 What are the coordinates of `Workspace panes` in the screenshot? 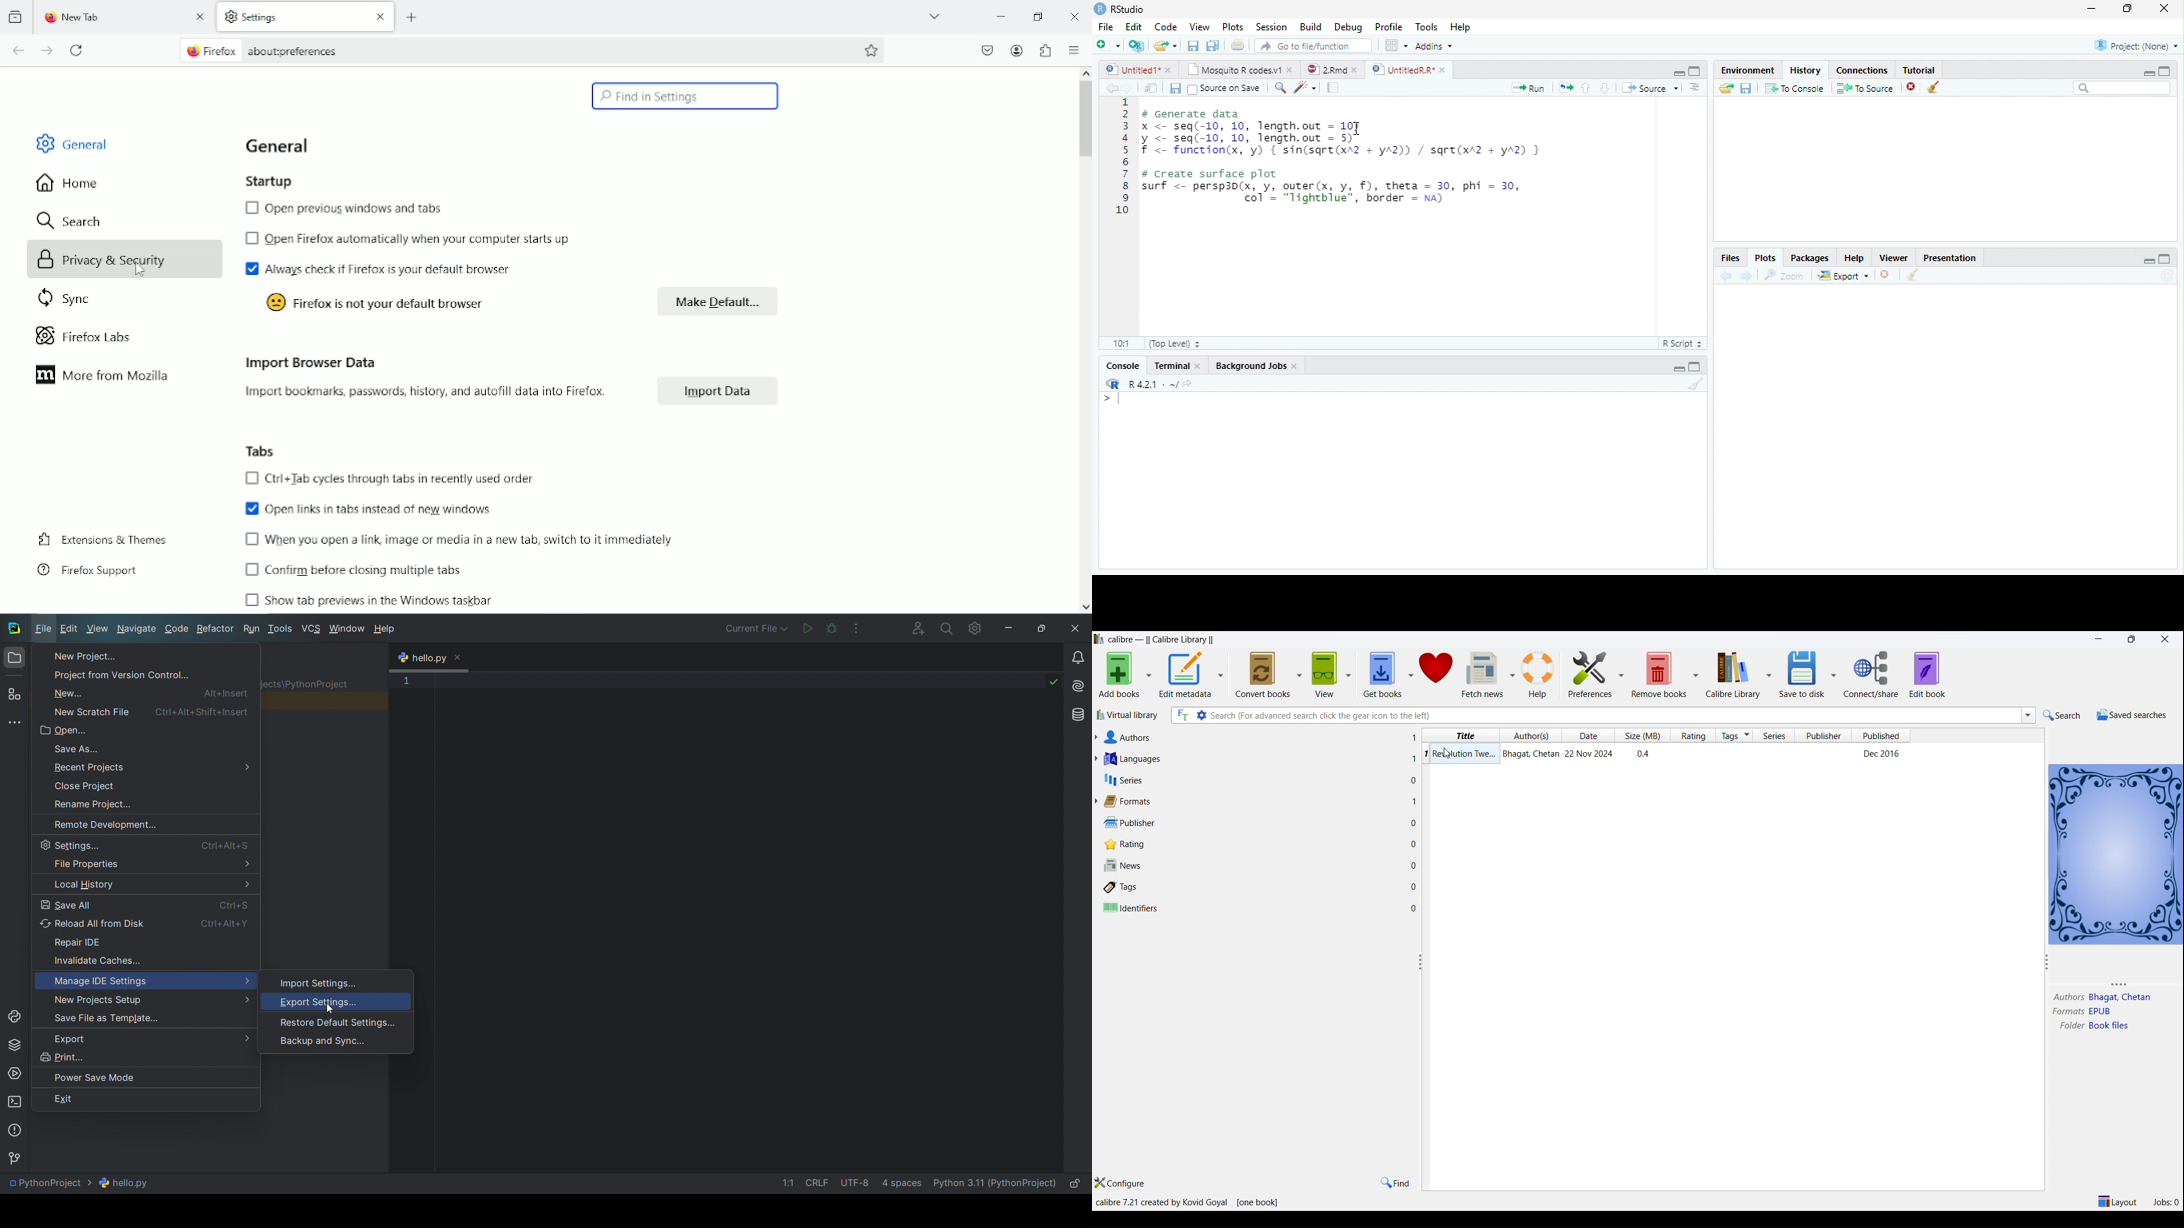 It's located at (1395, 45).